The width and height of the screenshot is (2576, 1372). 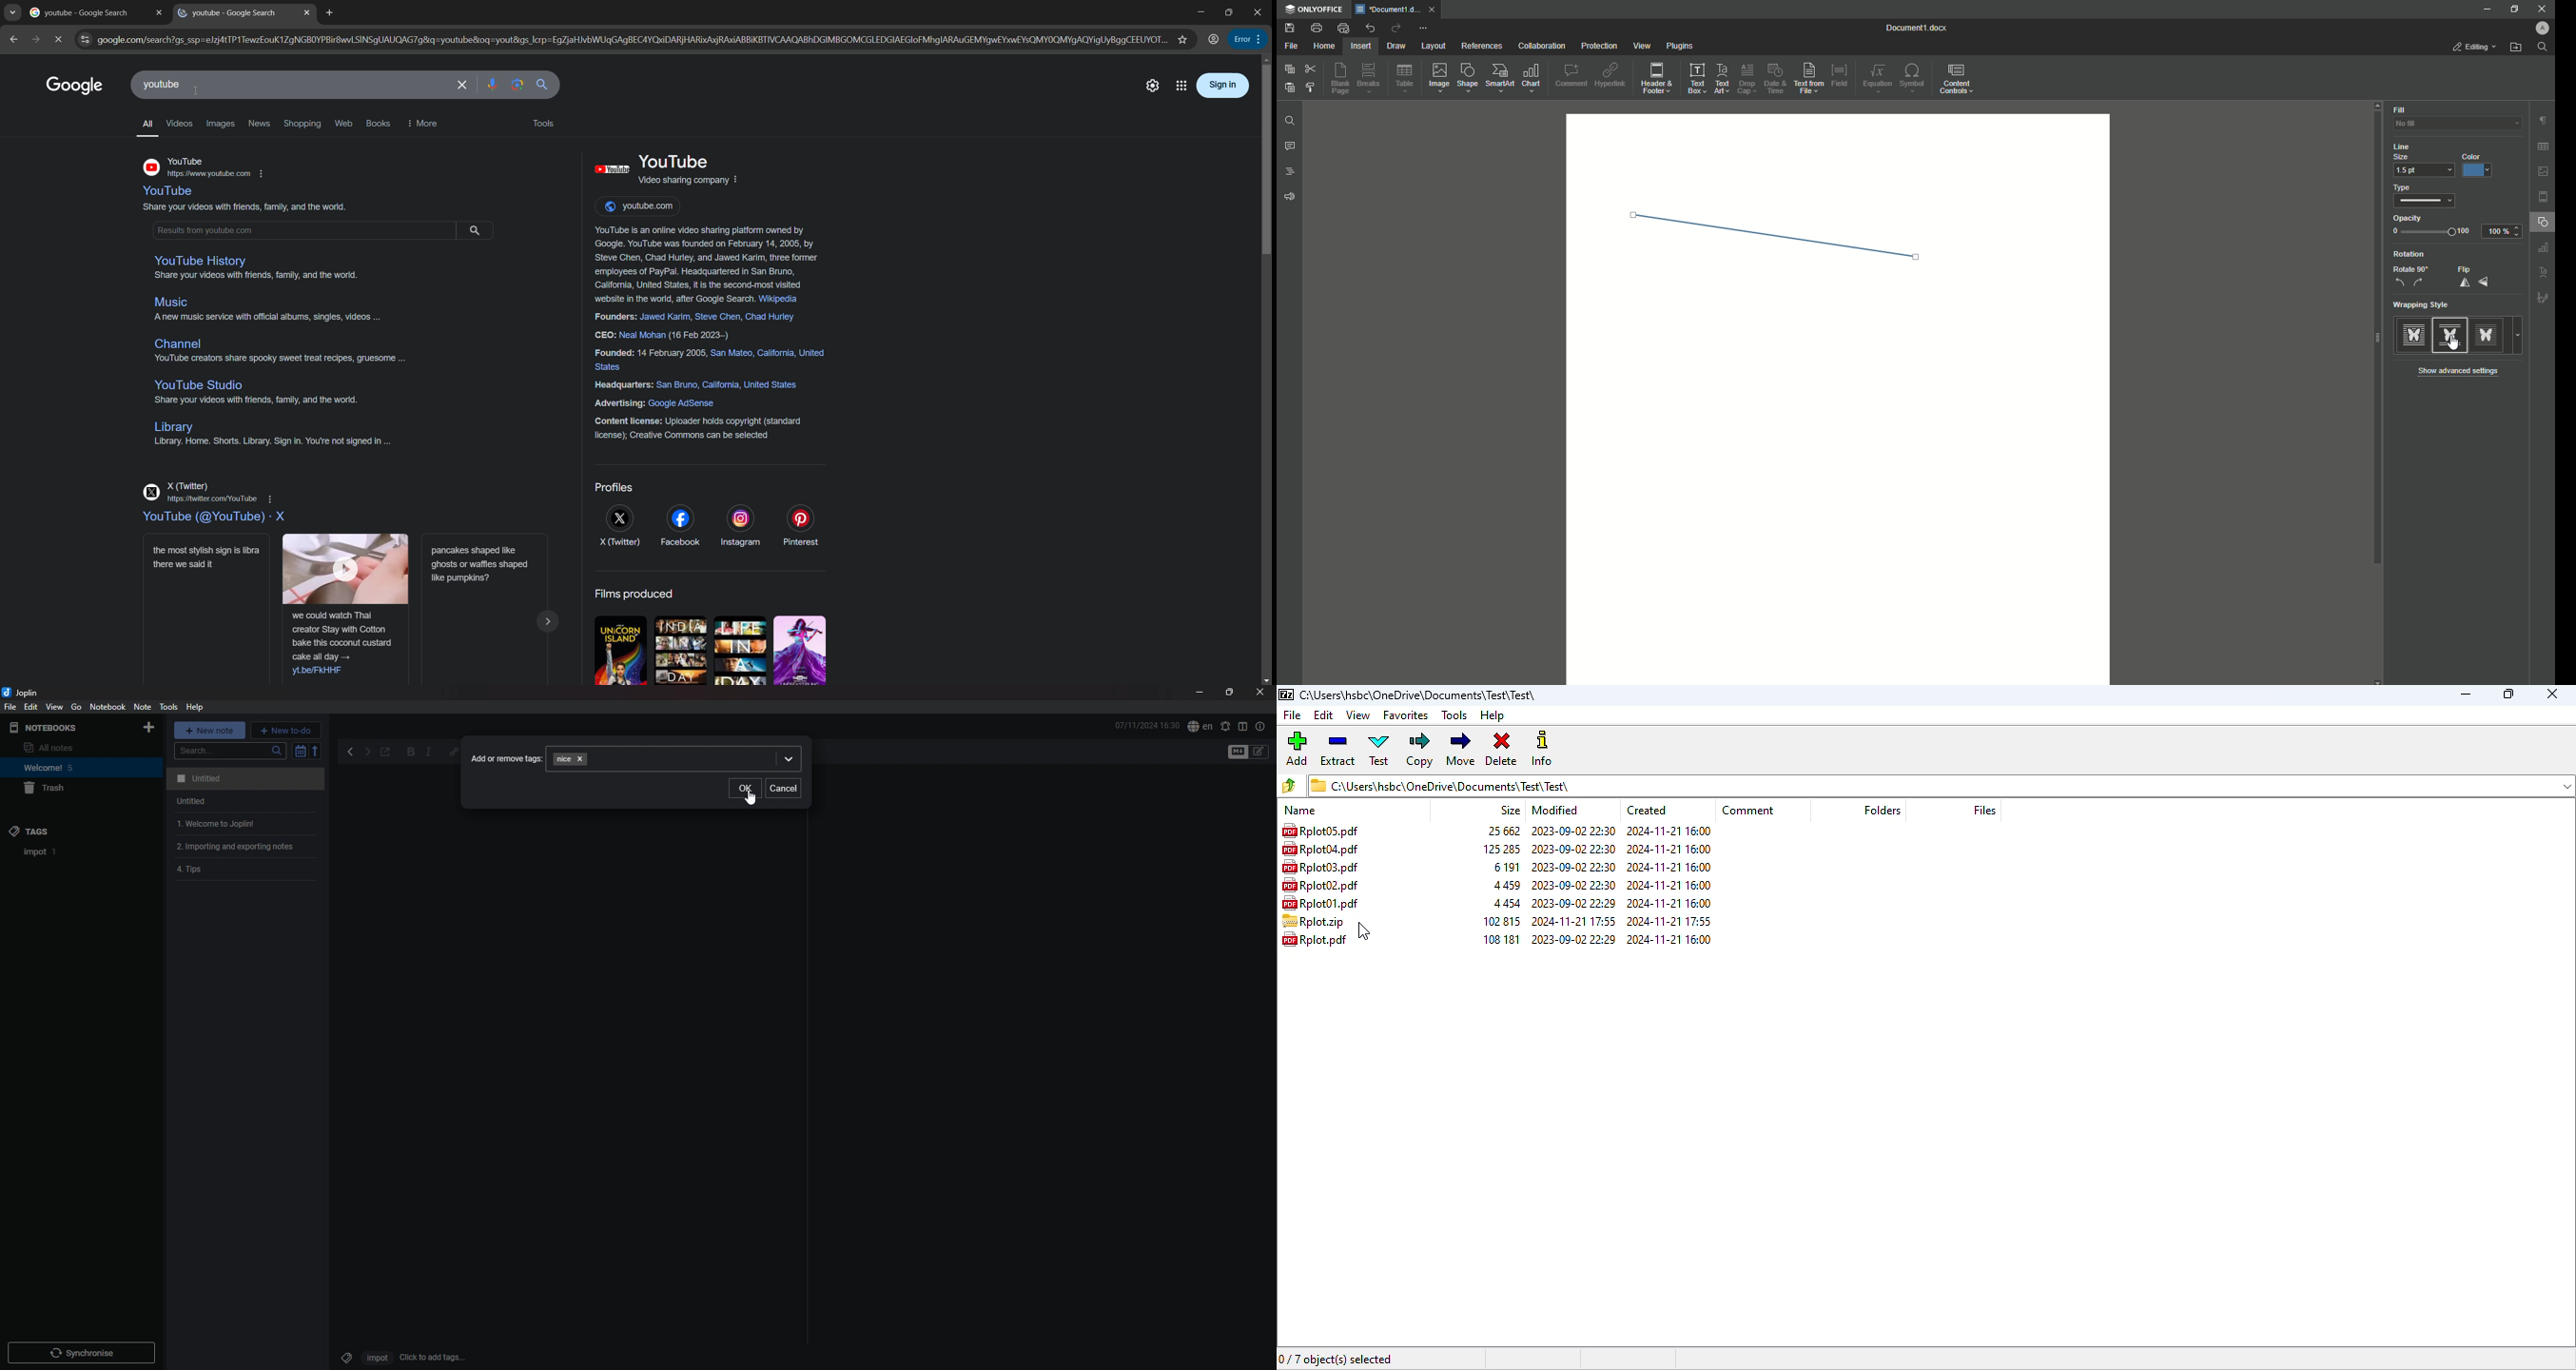 What do you see at coordinates (1544, 46) in the screenshot?
I see `Collaboration` at bounding box center [1544, 46].